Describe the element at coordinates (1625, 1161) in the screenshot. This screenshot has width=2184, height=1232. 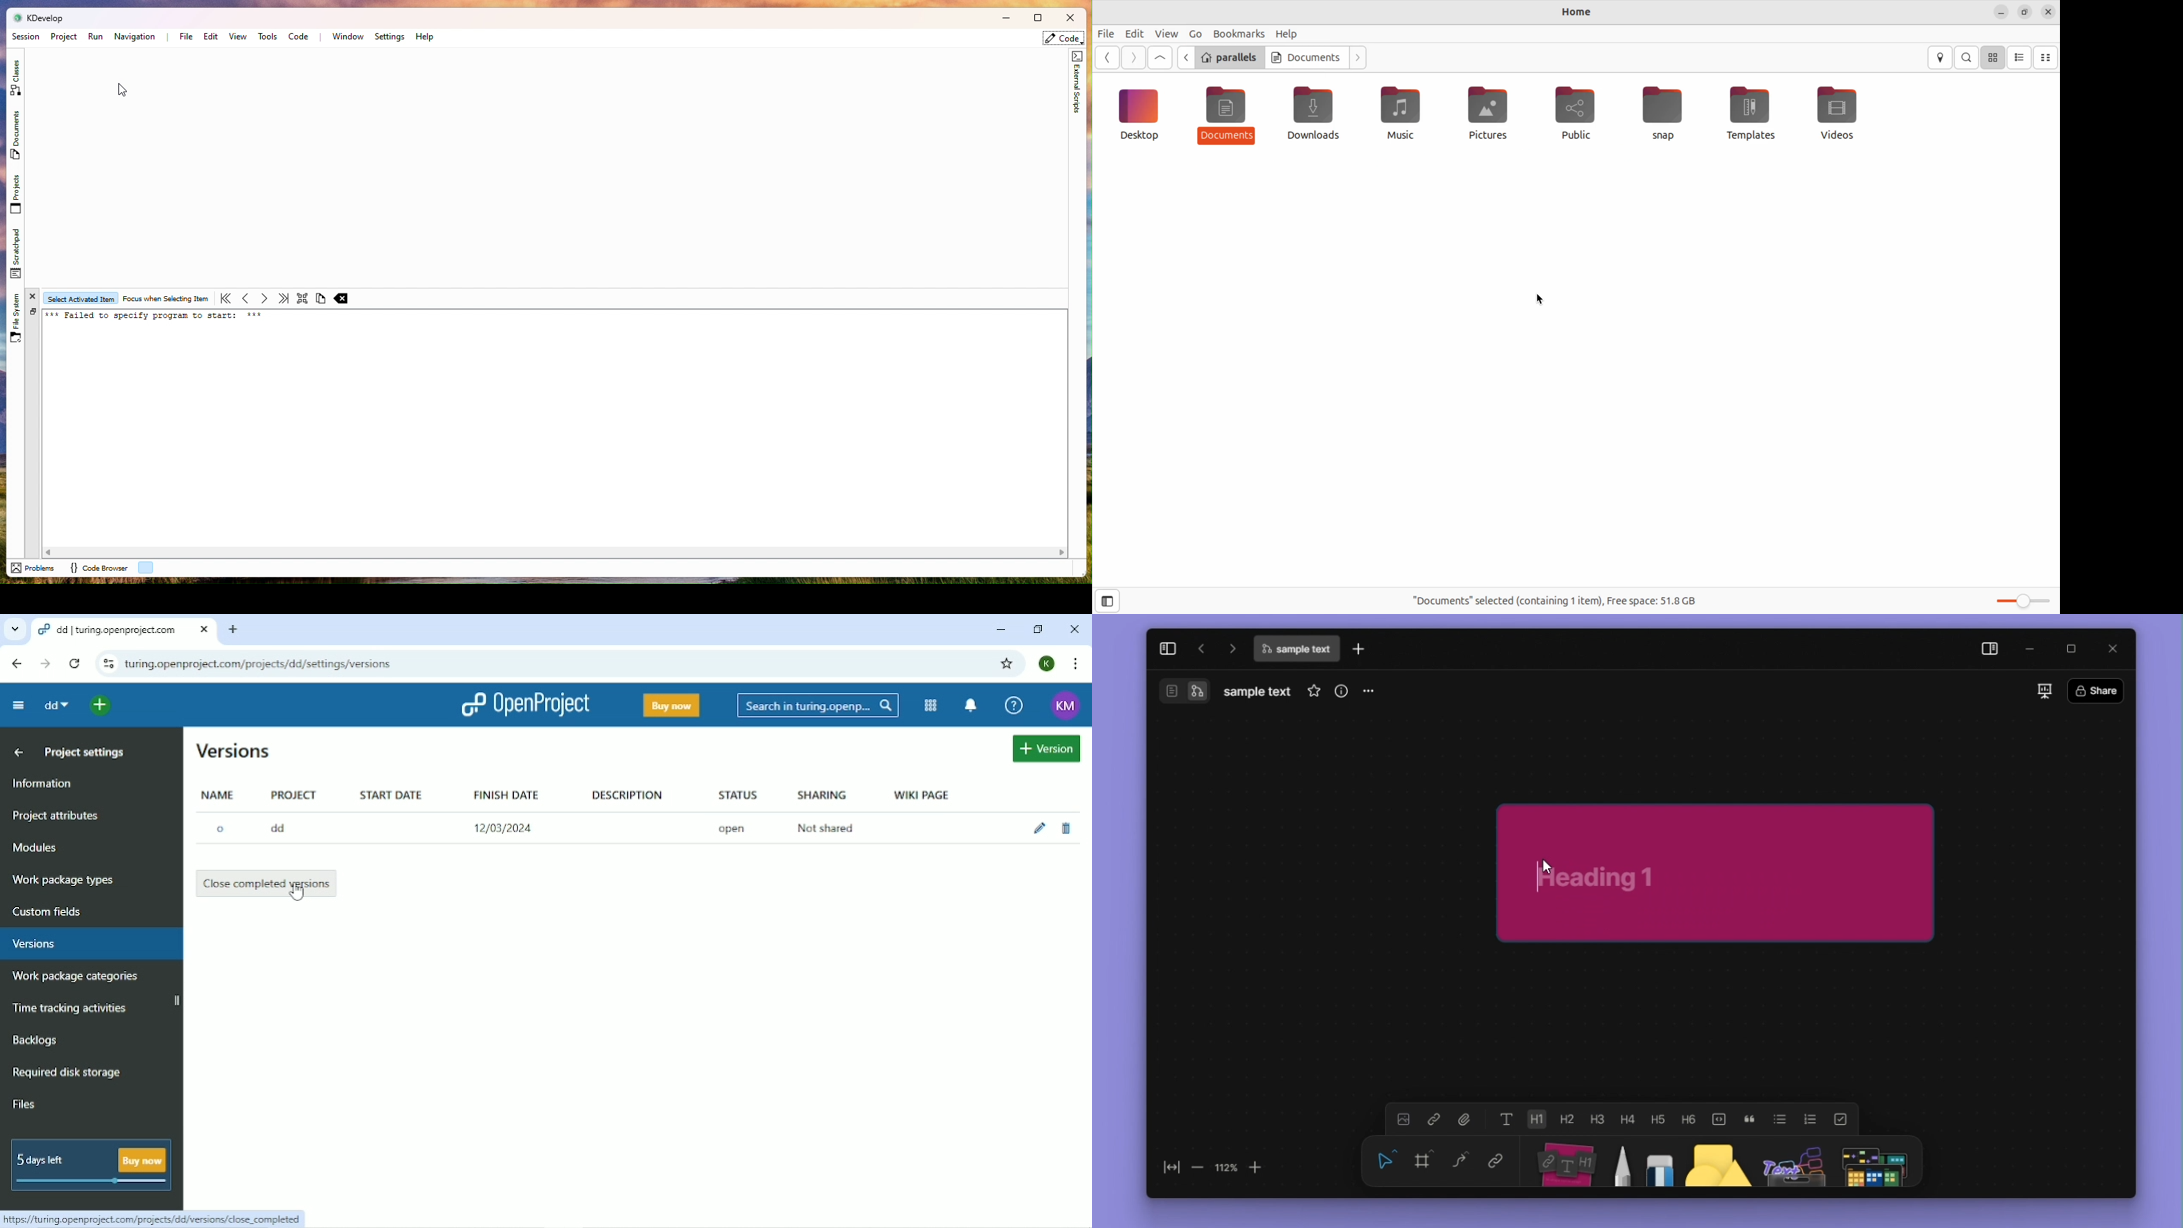
I see `pen` at that location.